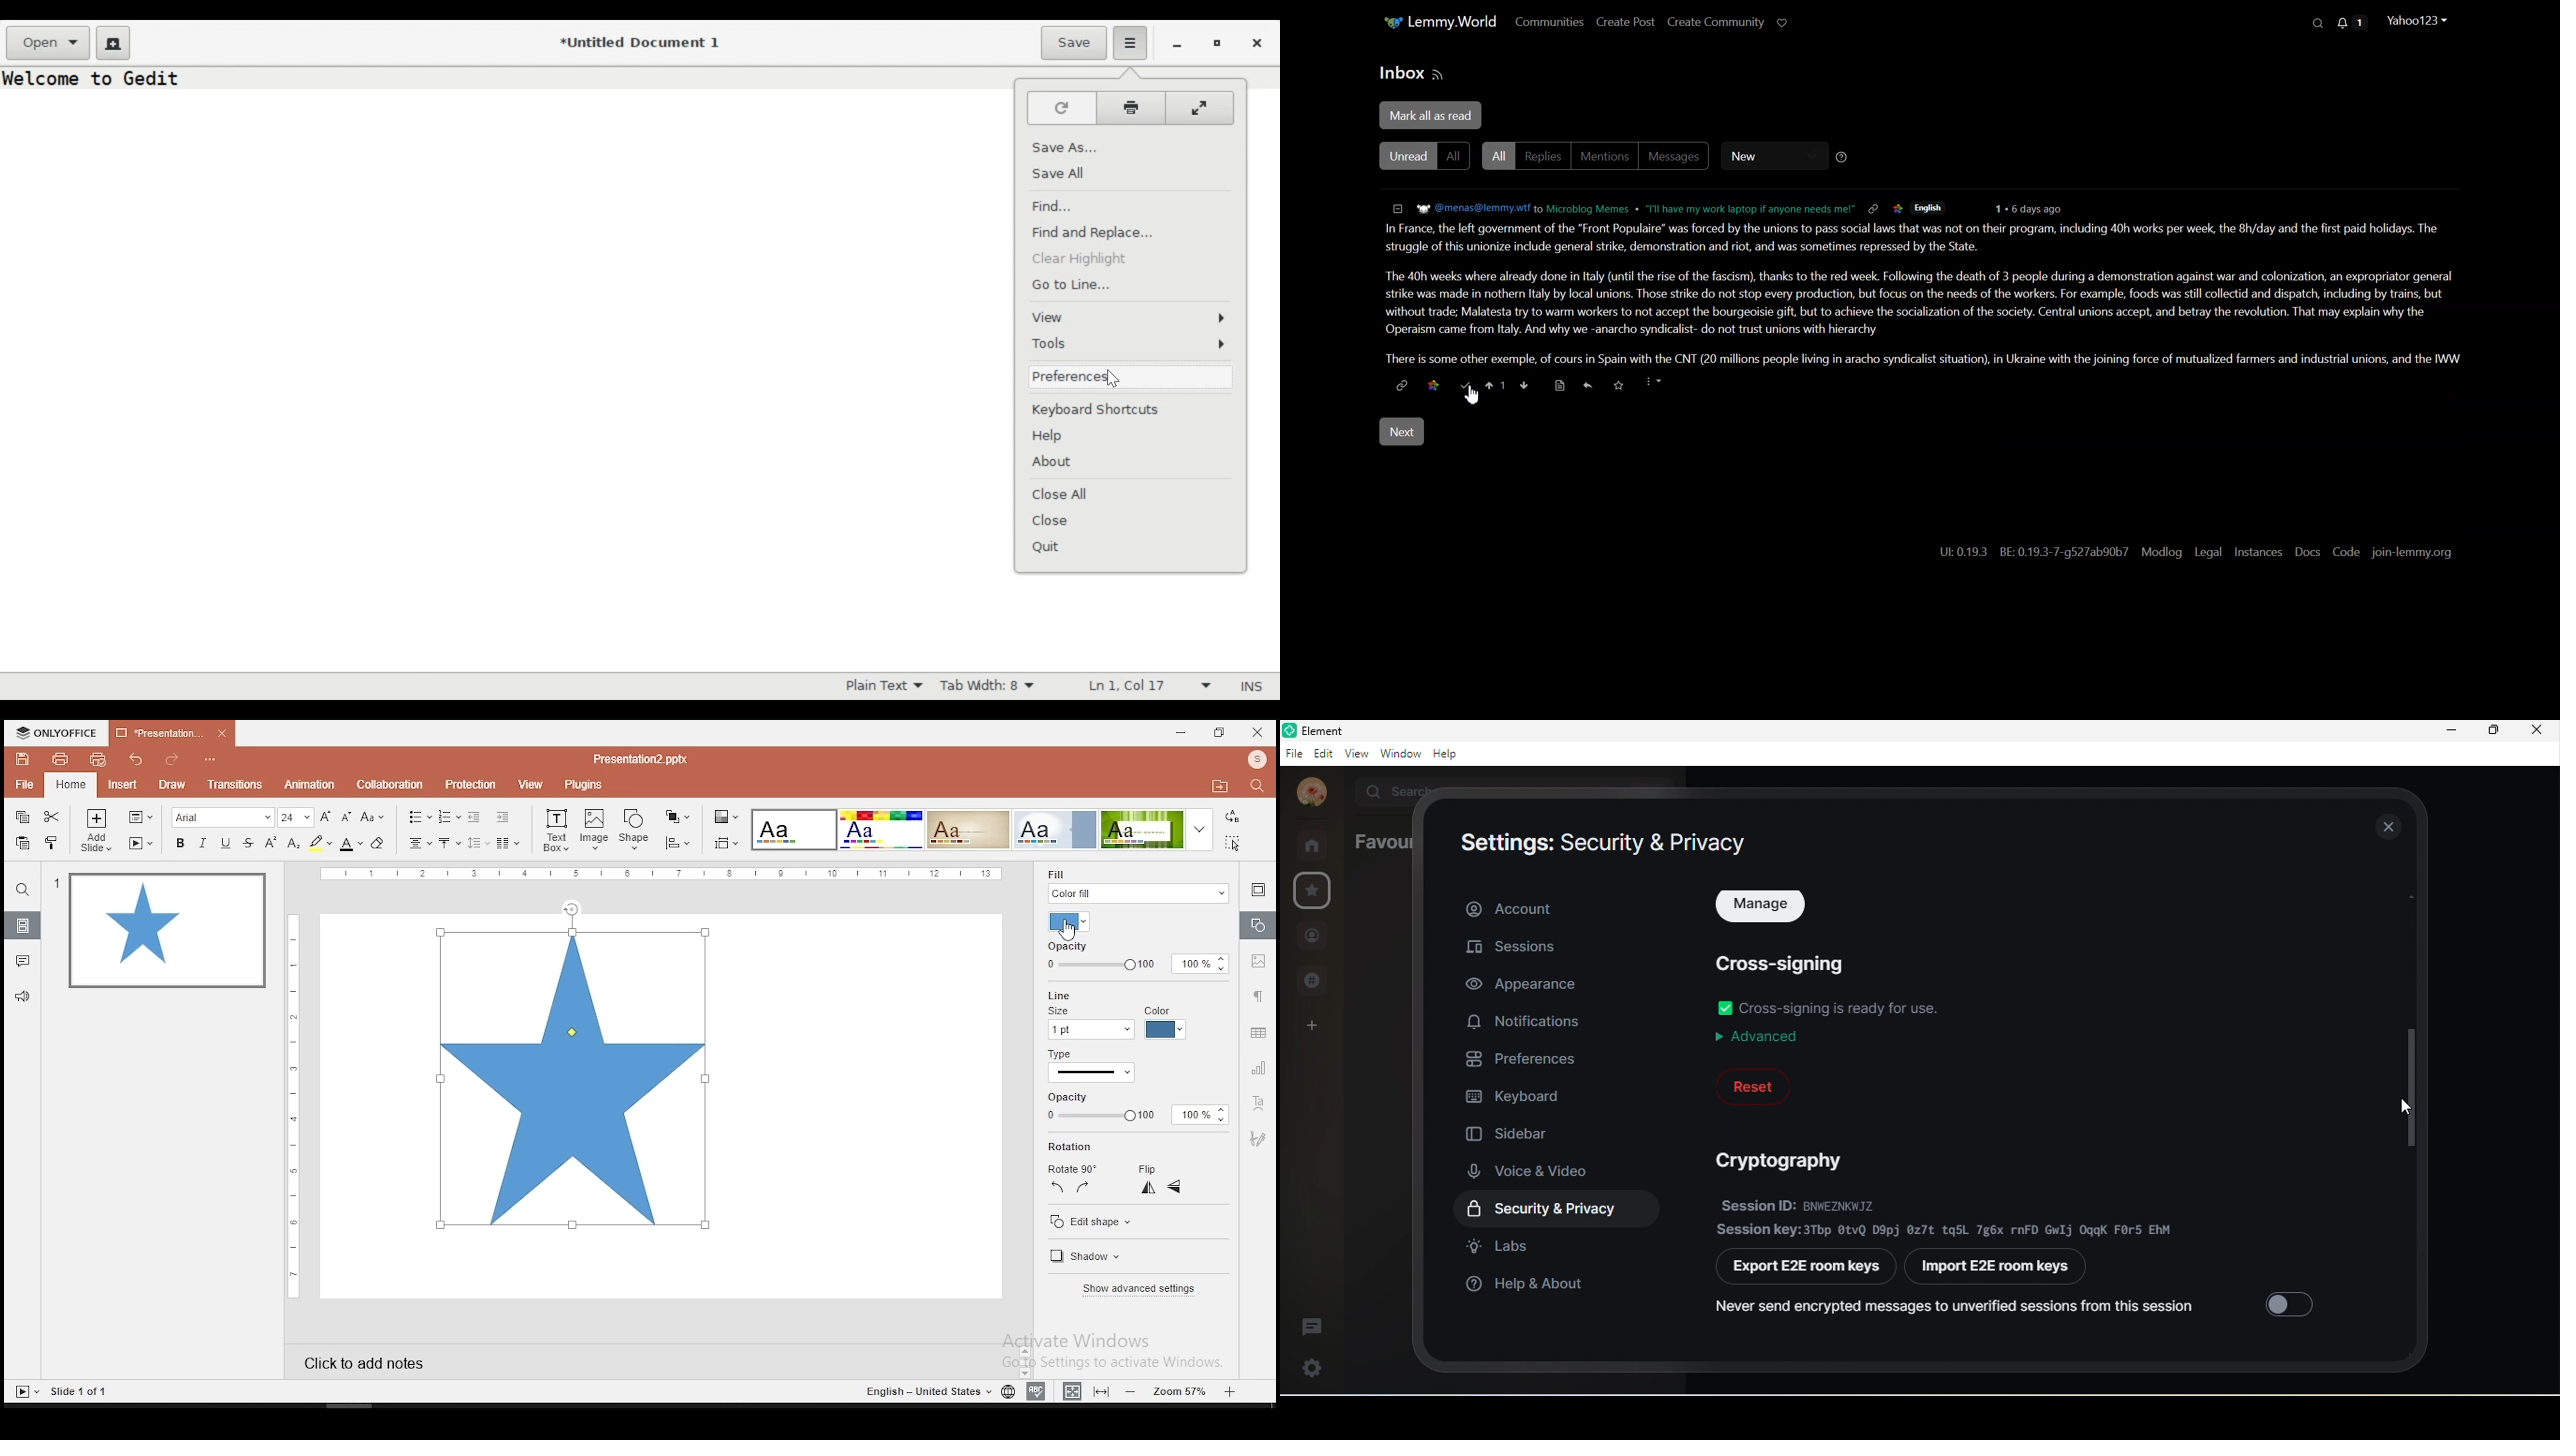 This screenshot has width=2576, height=1456. I want to click on sidebar, so click(1512, 1130).